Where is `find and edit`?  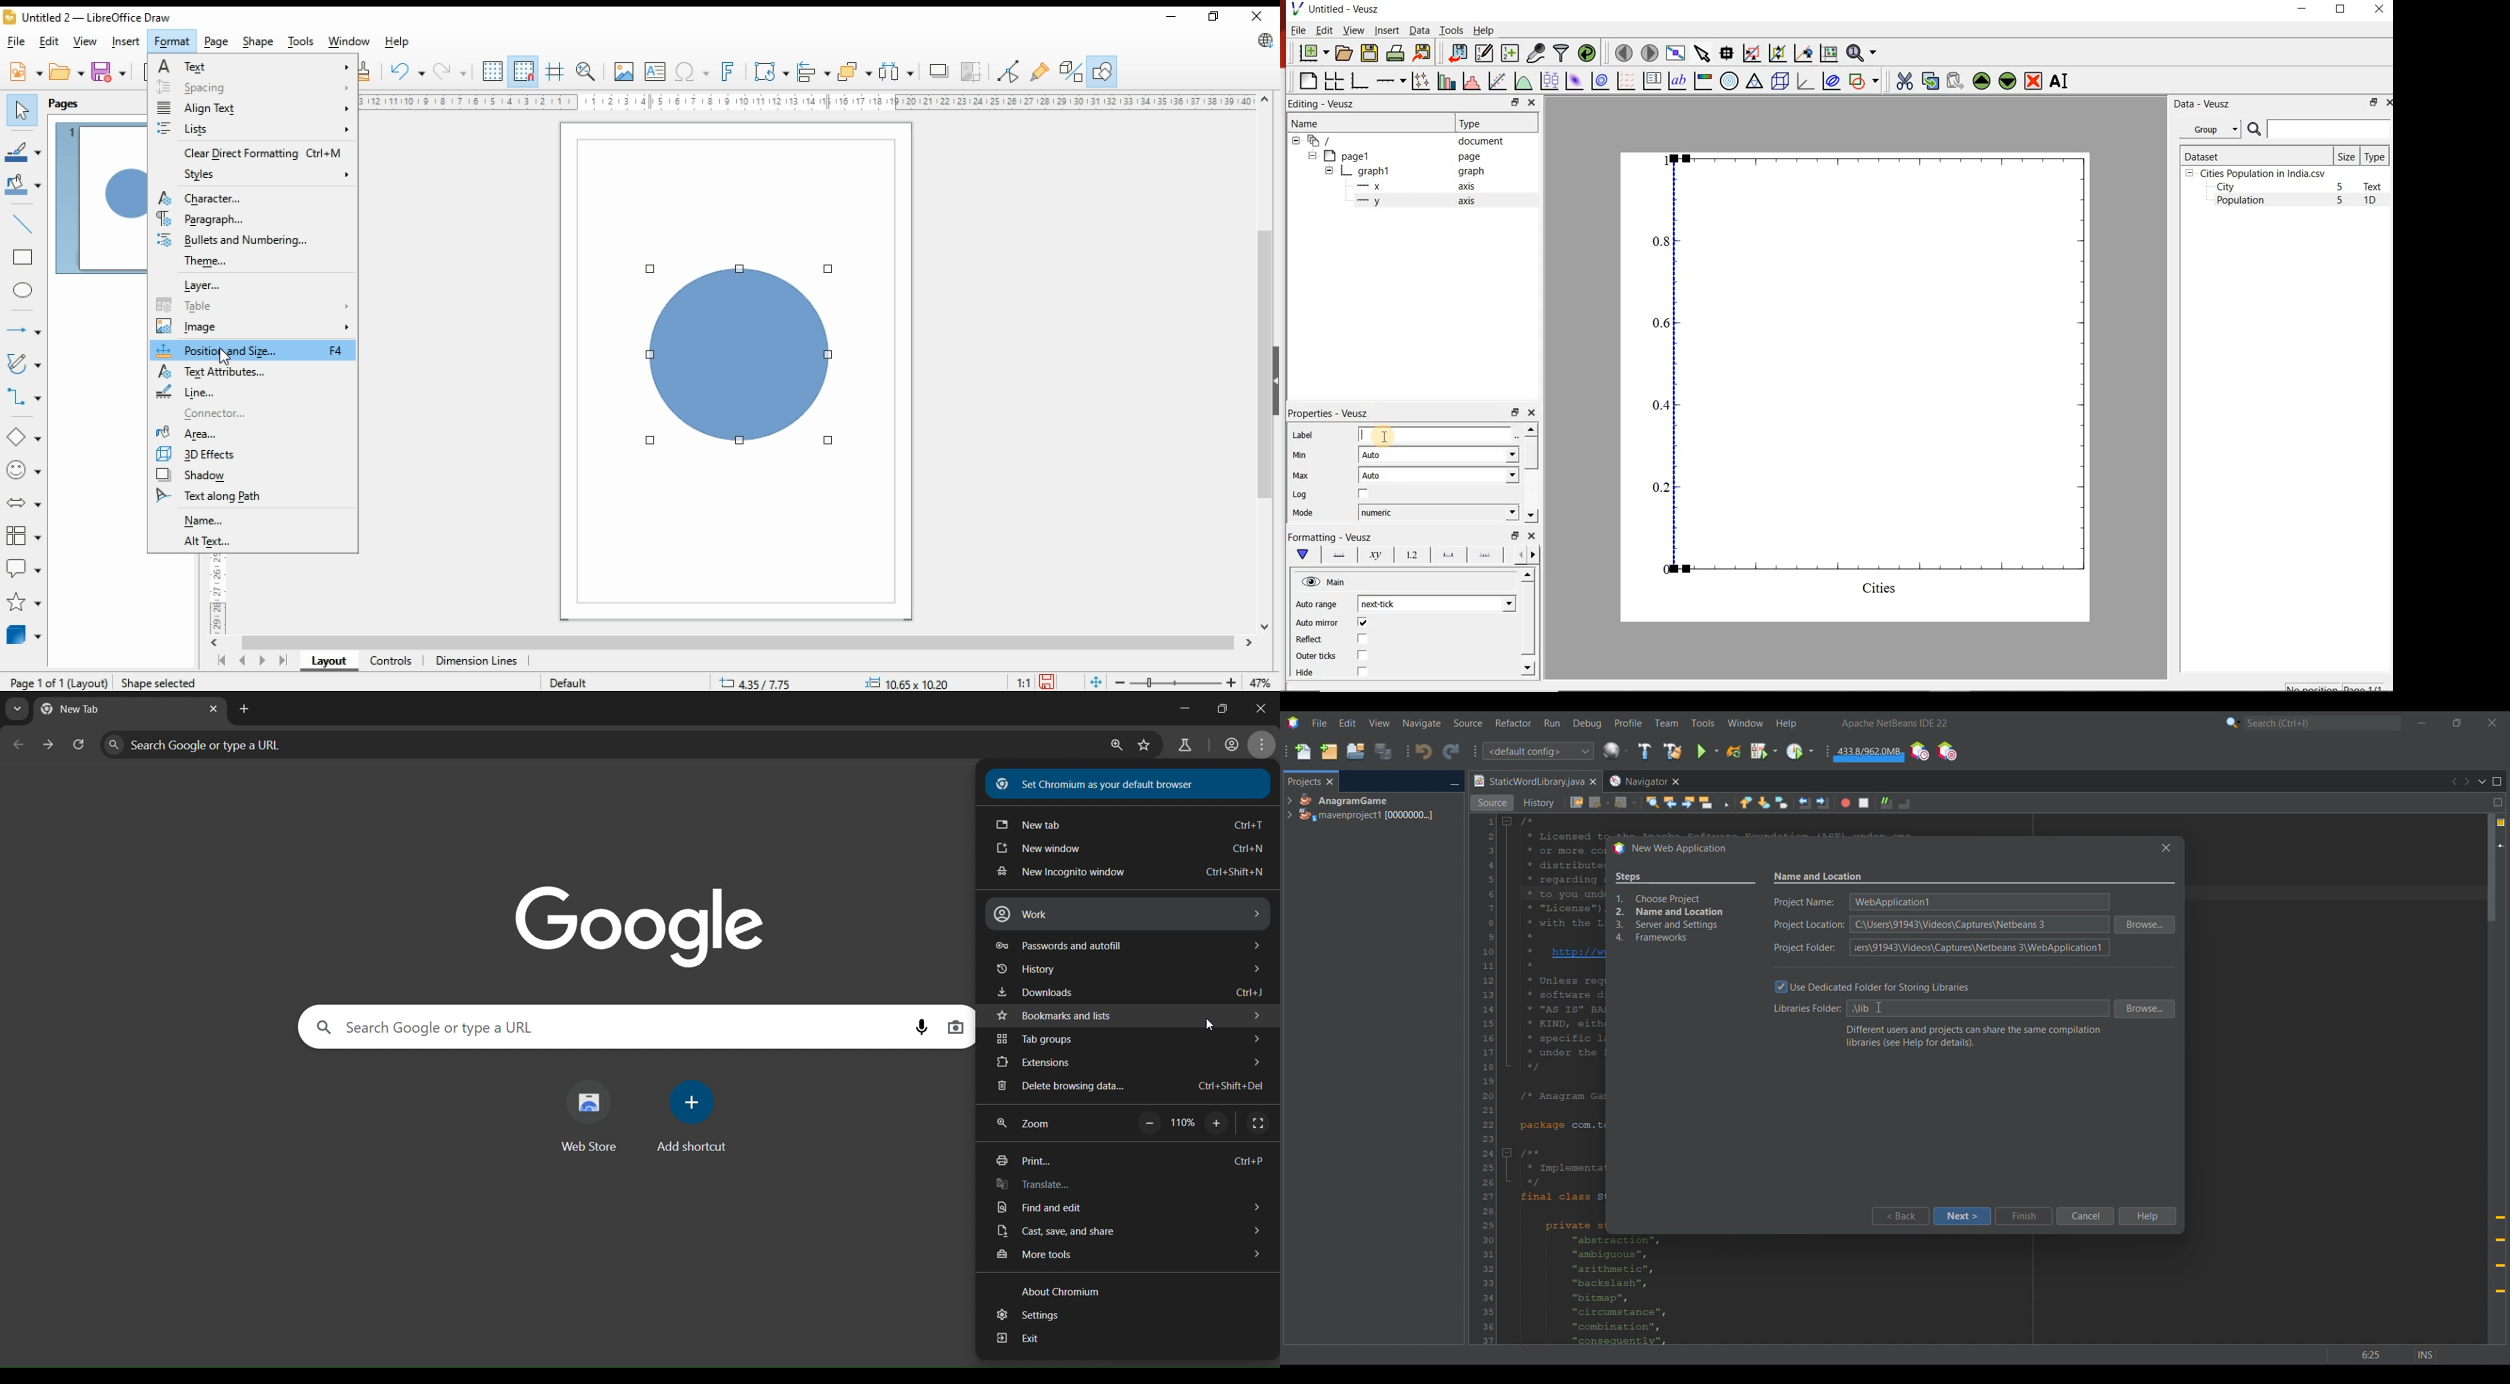
find and edit is located at coordinates (1126, 1206).